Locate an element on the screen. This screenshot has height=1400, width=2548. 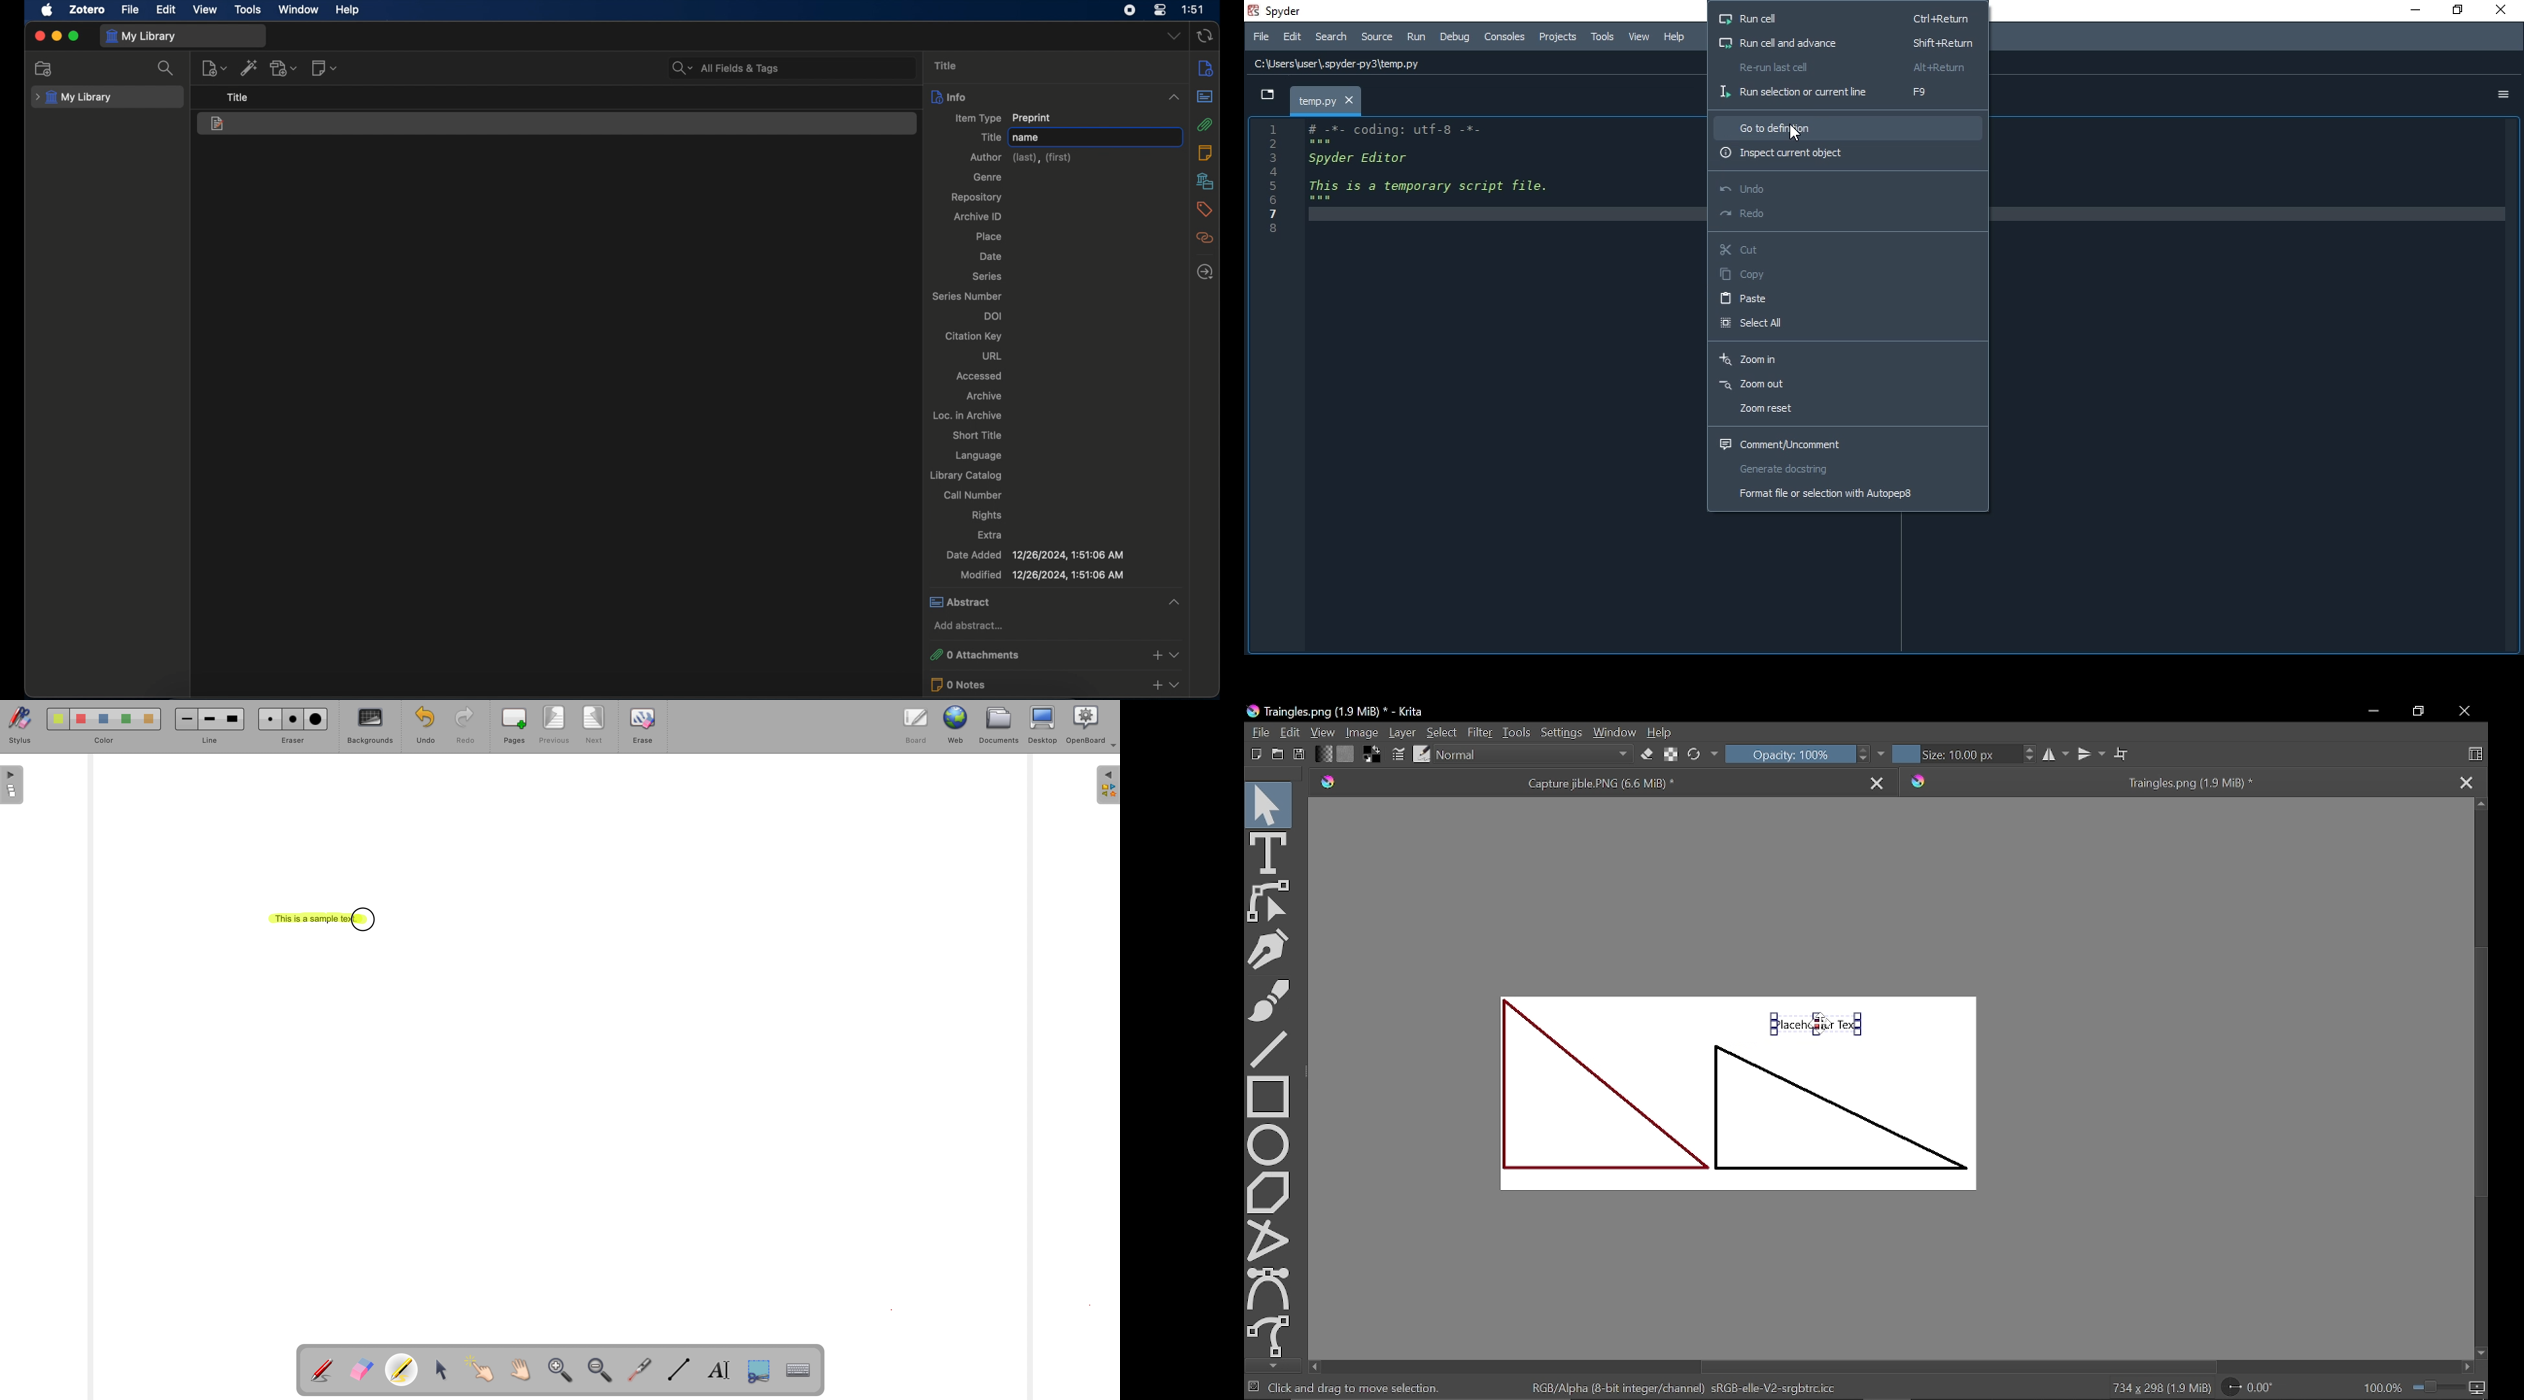
'RGB/Alpha (8-bit integer/channel) sRGB-elle-V2-srgbtrc.icc is located at coordinates (1689, 1387).